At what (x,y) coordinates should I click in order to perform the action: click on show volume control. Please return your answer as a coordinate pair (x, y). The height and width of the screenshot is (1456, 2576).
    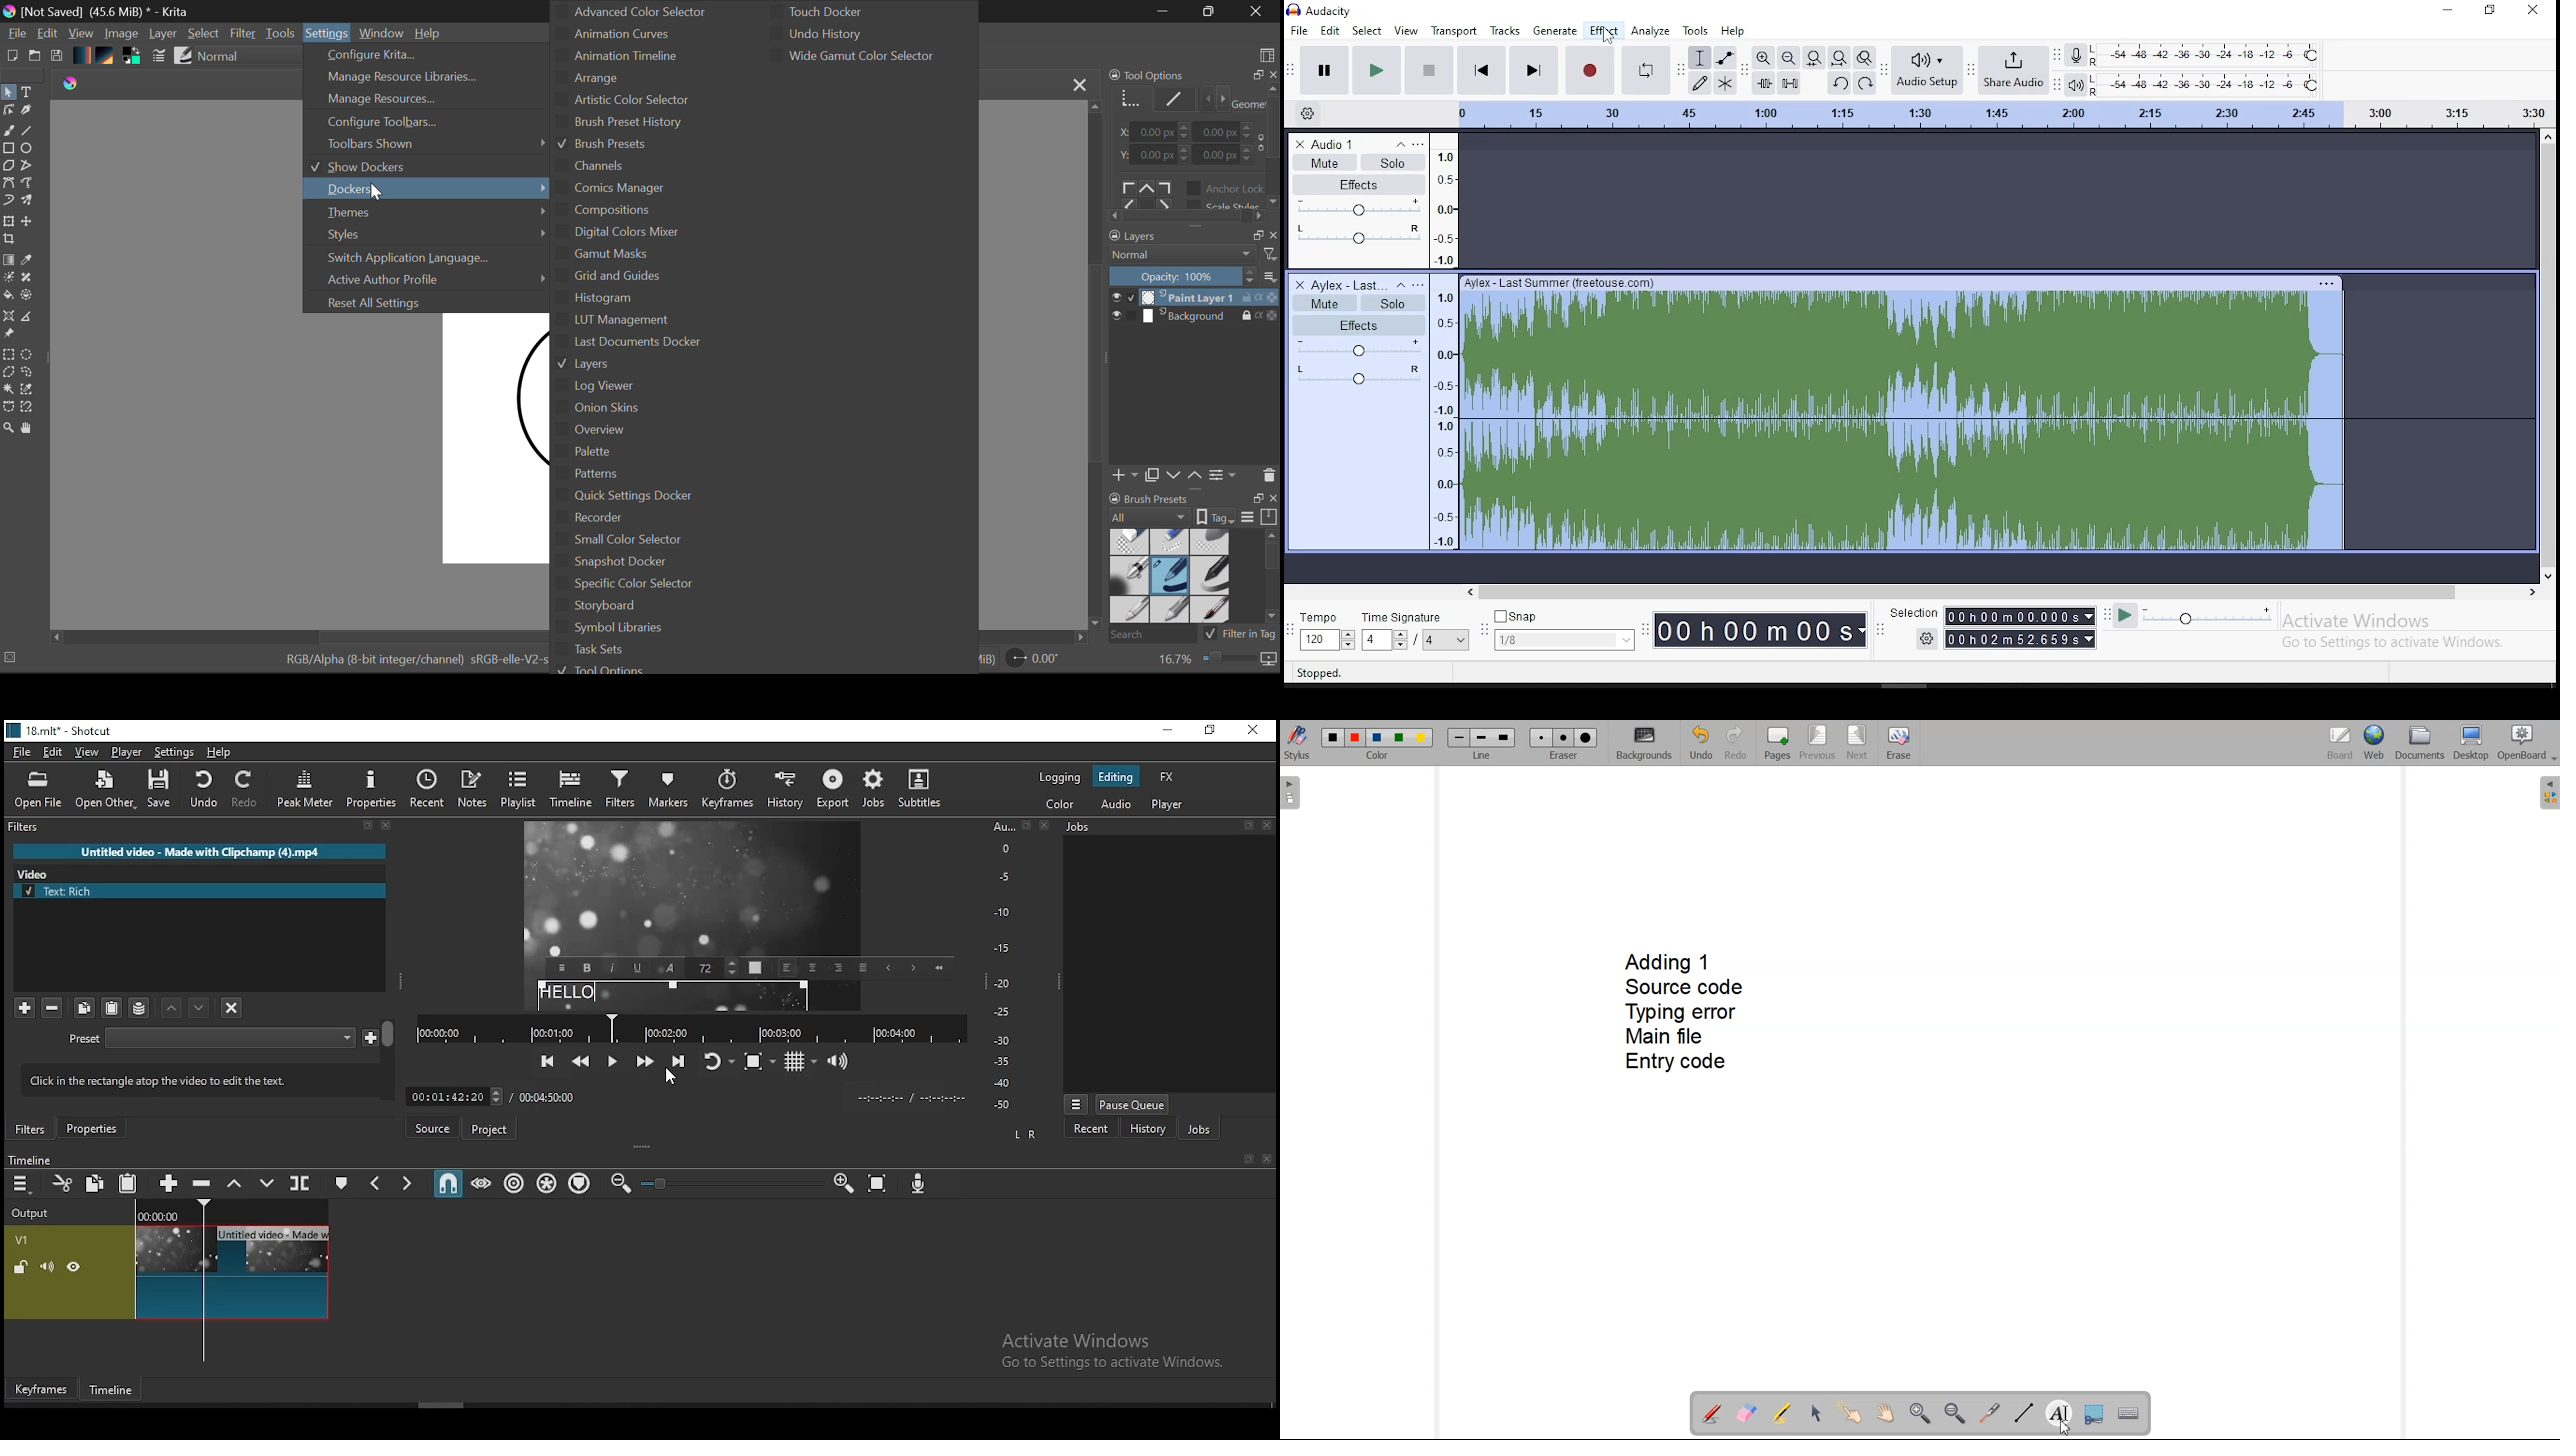
    Looking at the image, I should click on (839, 1060).